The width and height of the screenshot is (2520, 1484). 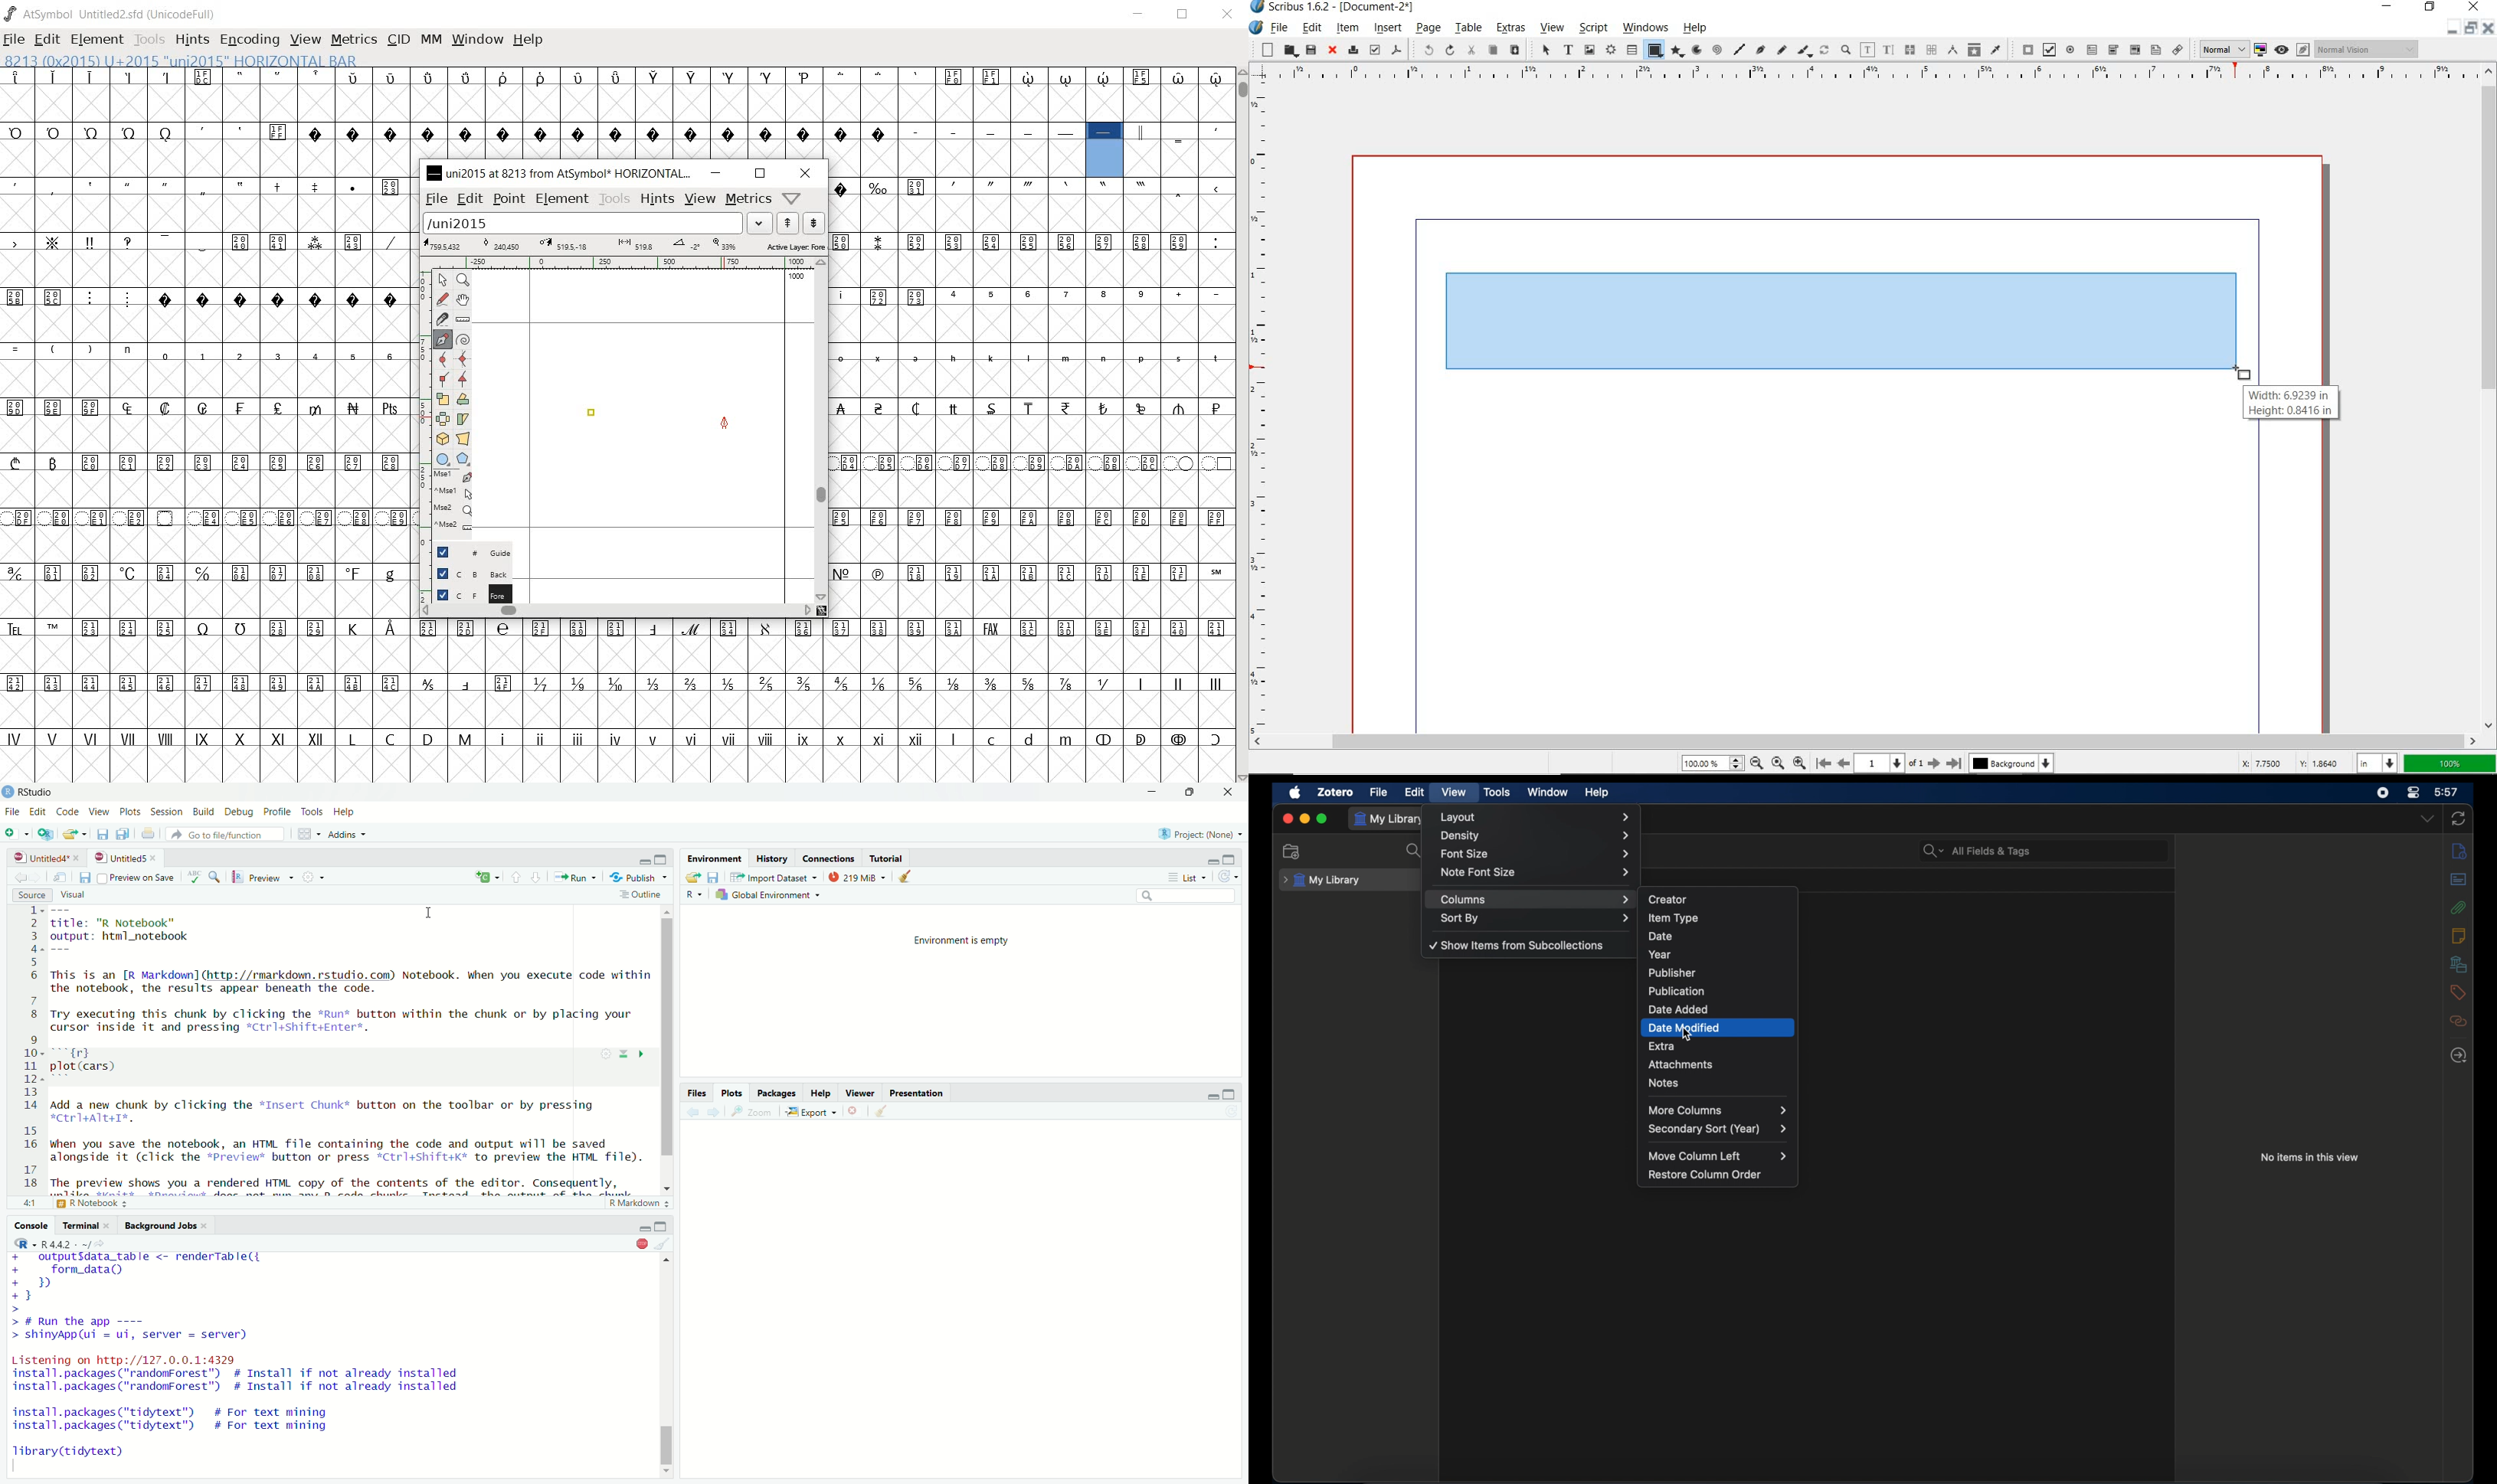 What do you see at coordinates (1227, 876) in the screenshot?
I see `refresh the list of objects` at bounding box center [1227, 876].